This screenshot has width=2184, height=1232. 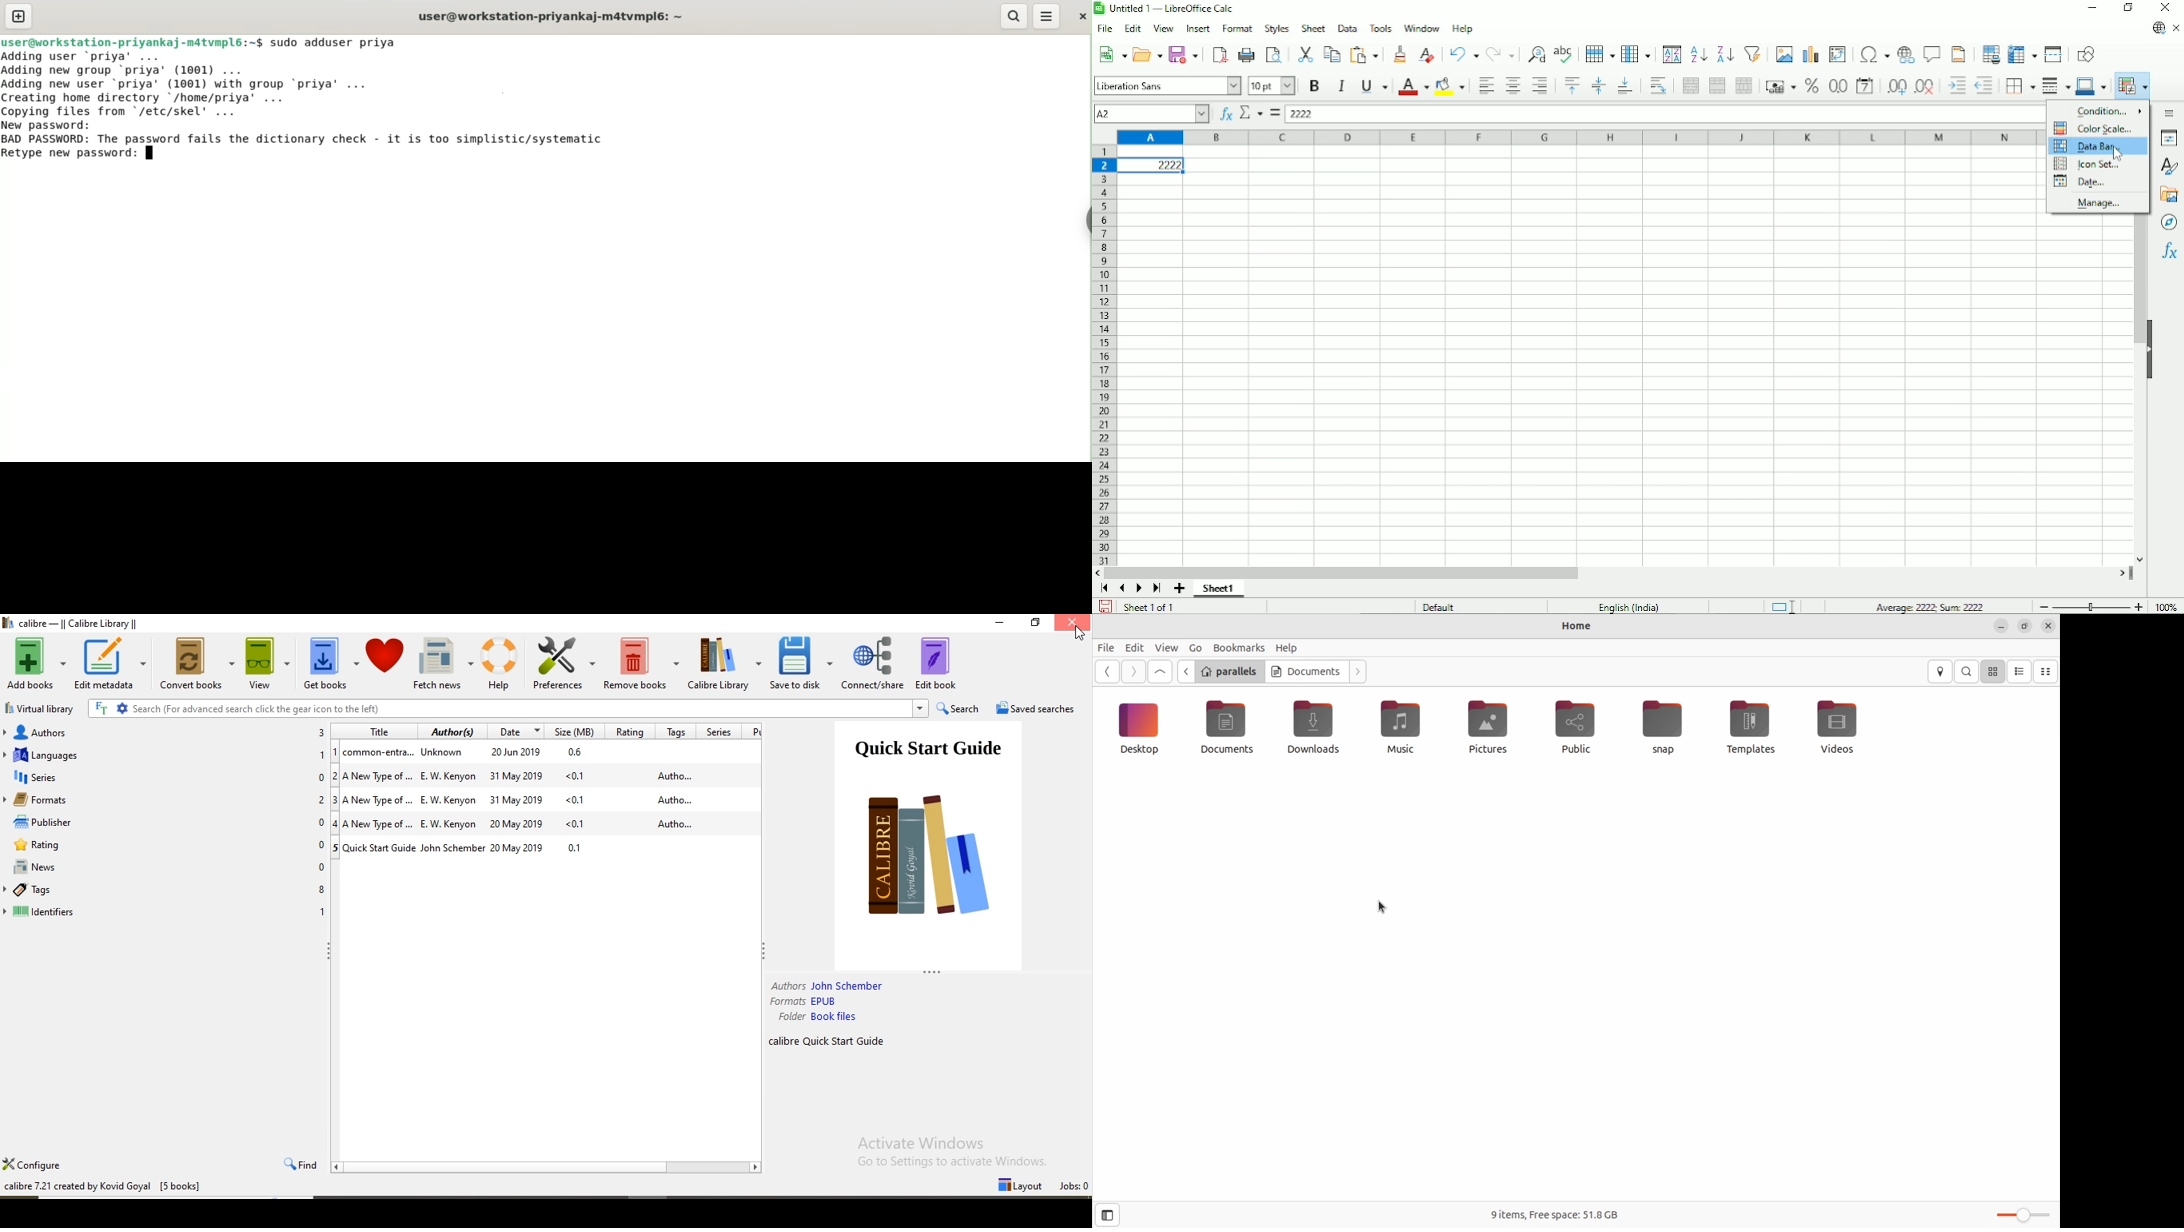 I want to click on virtual library, so click(x=42, y=708).